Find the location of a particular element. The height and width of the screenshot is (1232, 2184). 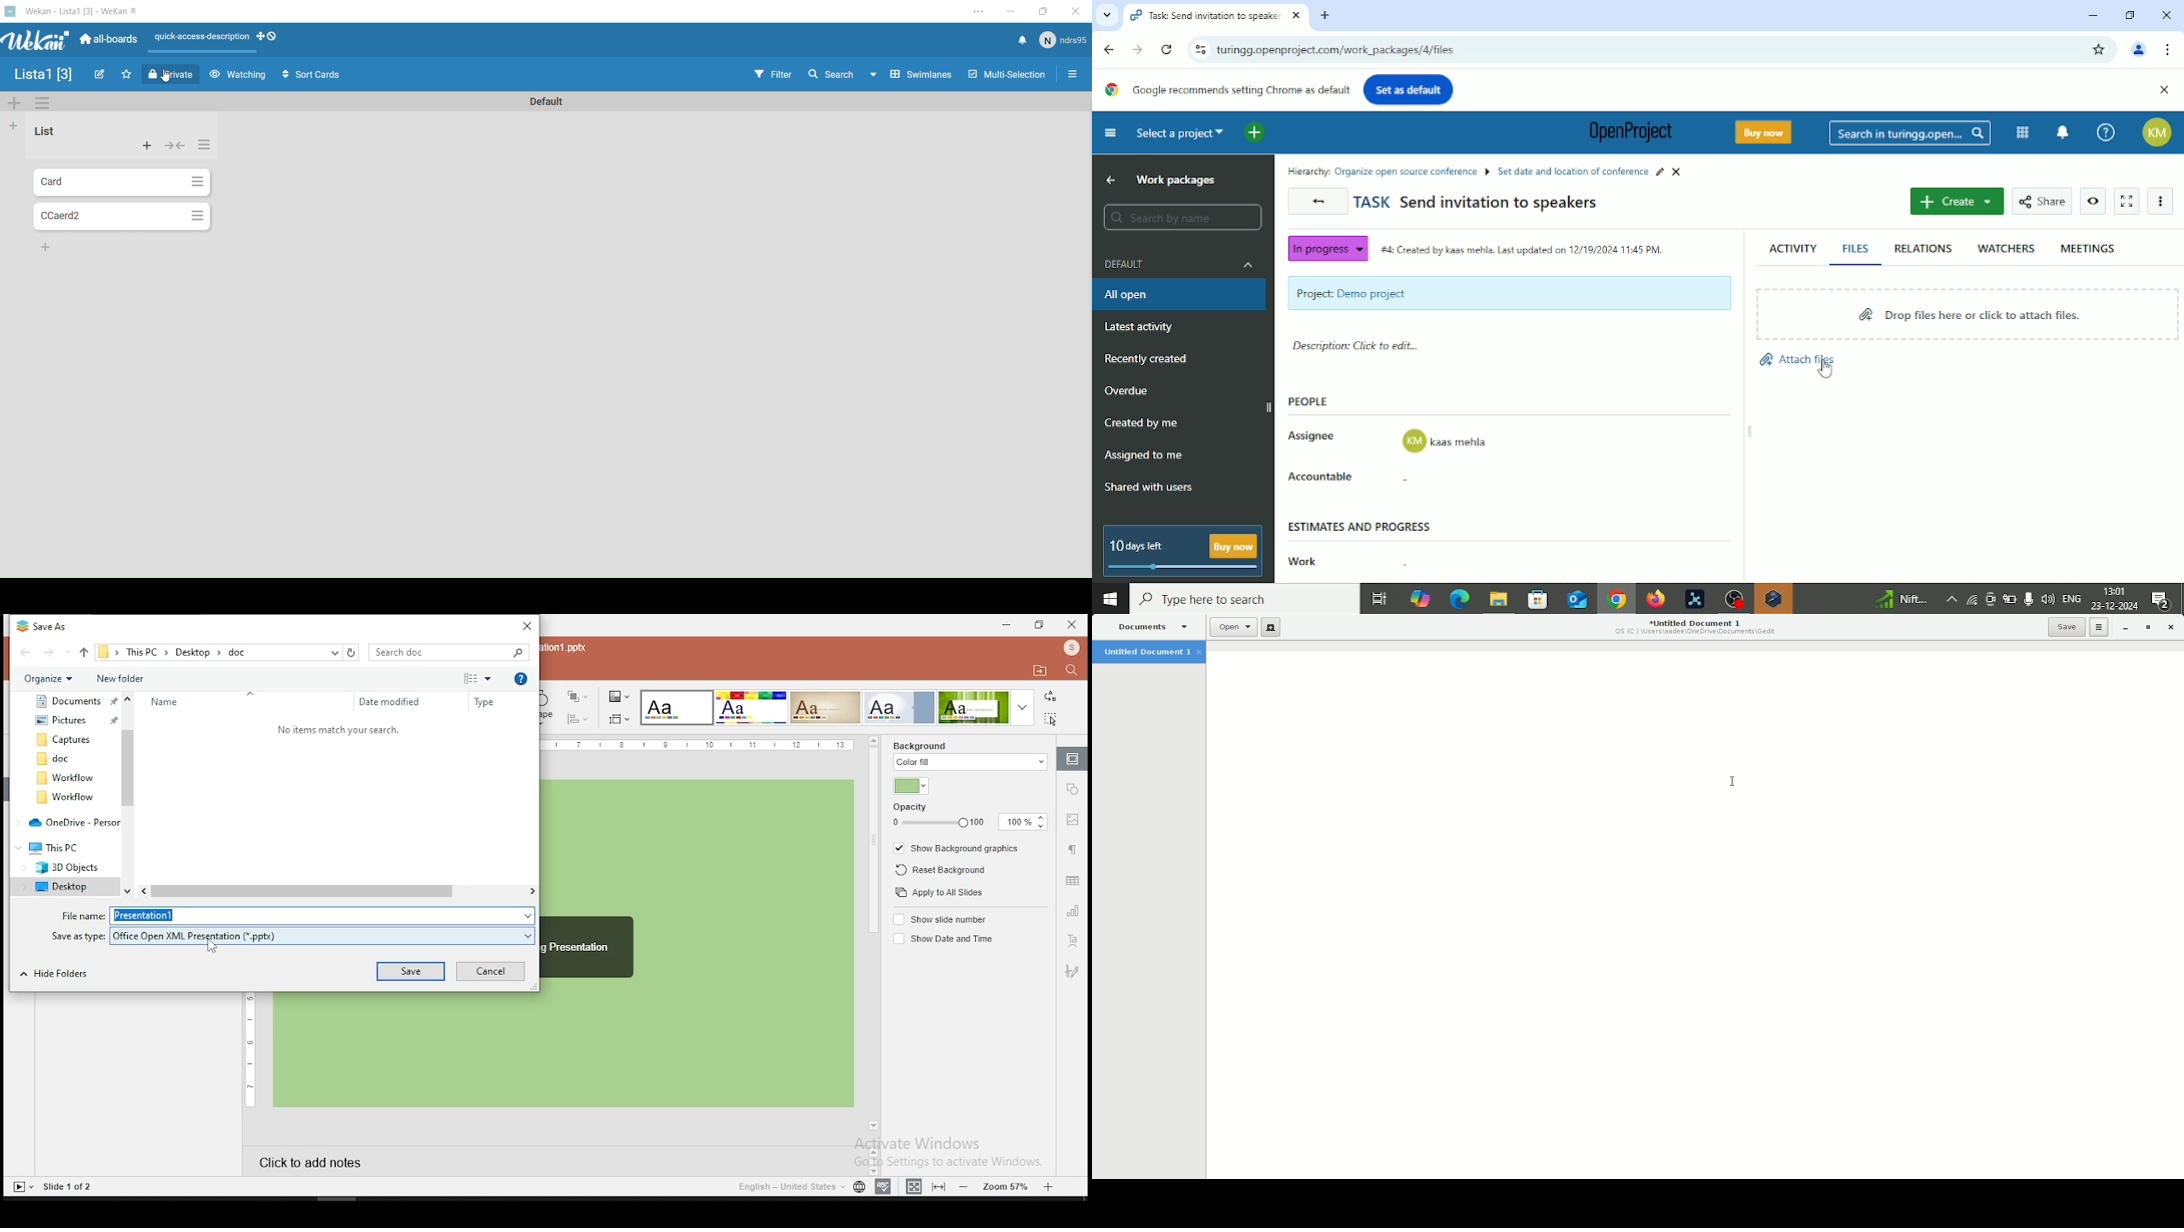

more options is located at coordinates (478, 677).